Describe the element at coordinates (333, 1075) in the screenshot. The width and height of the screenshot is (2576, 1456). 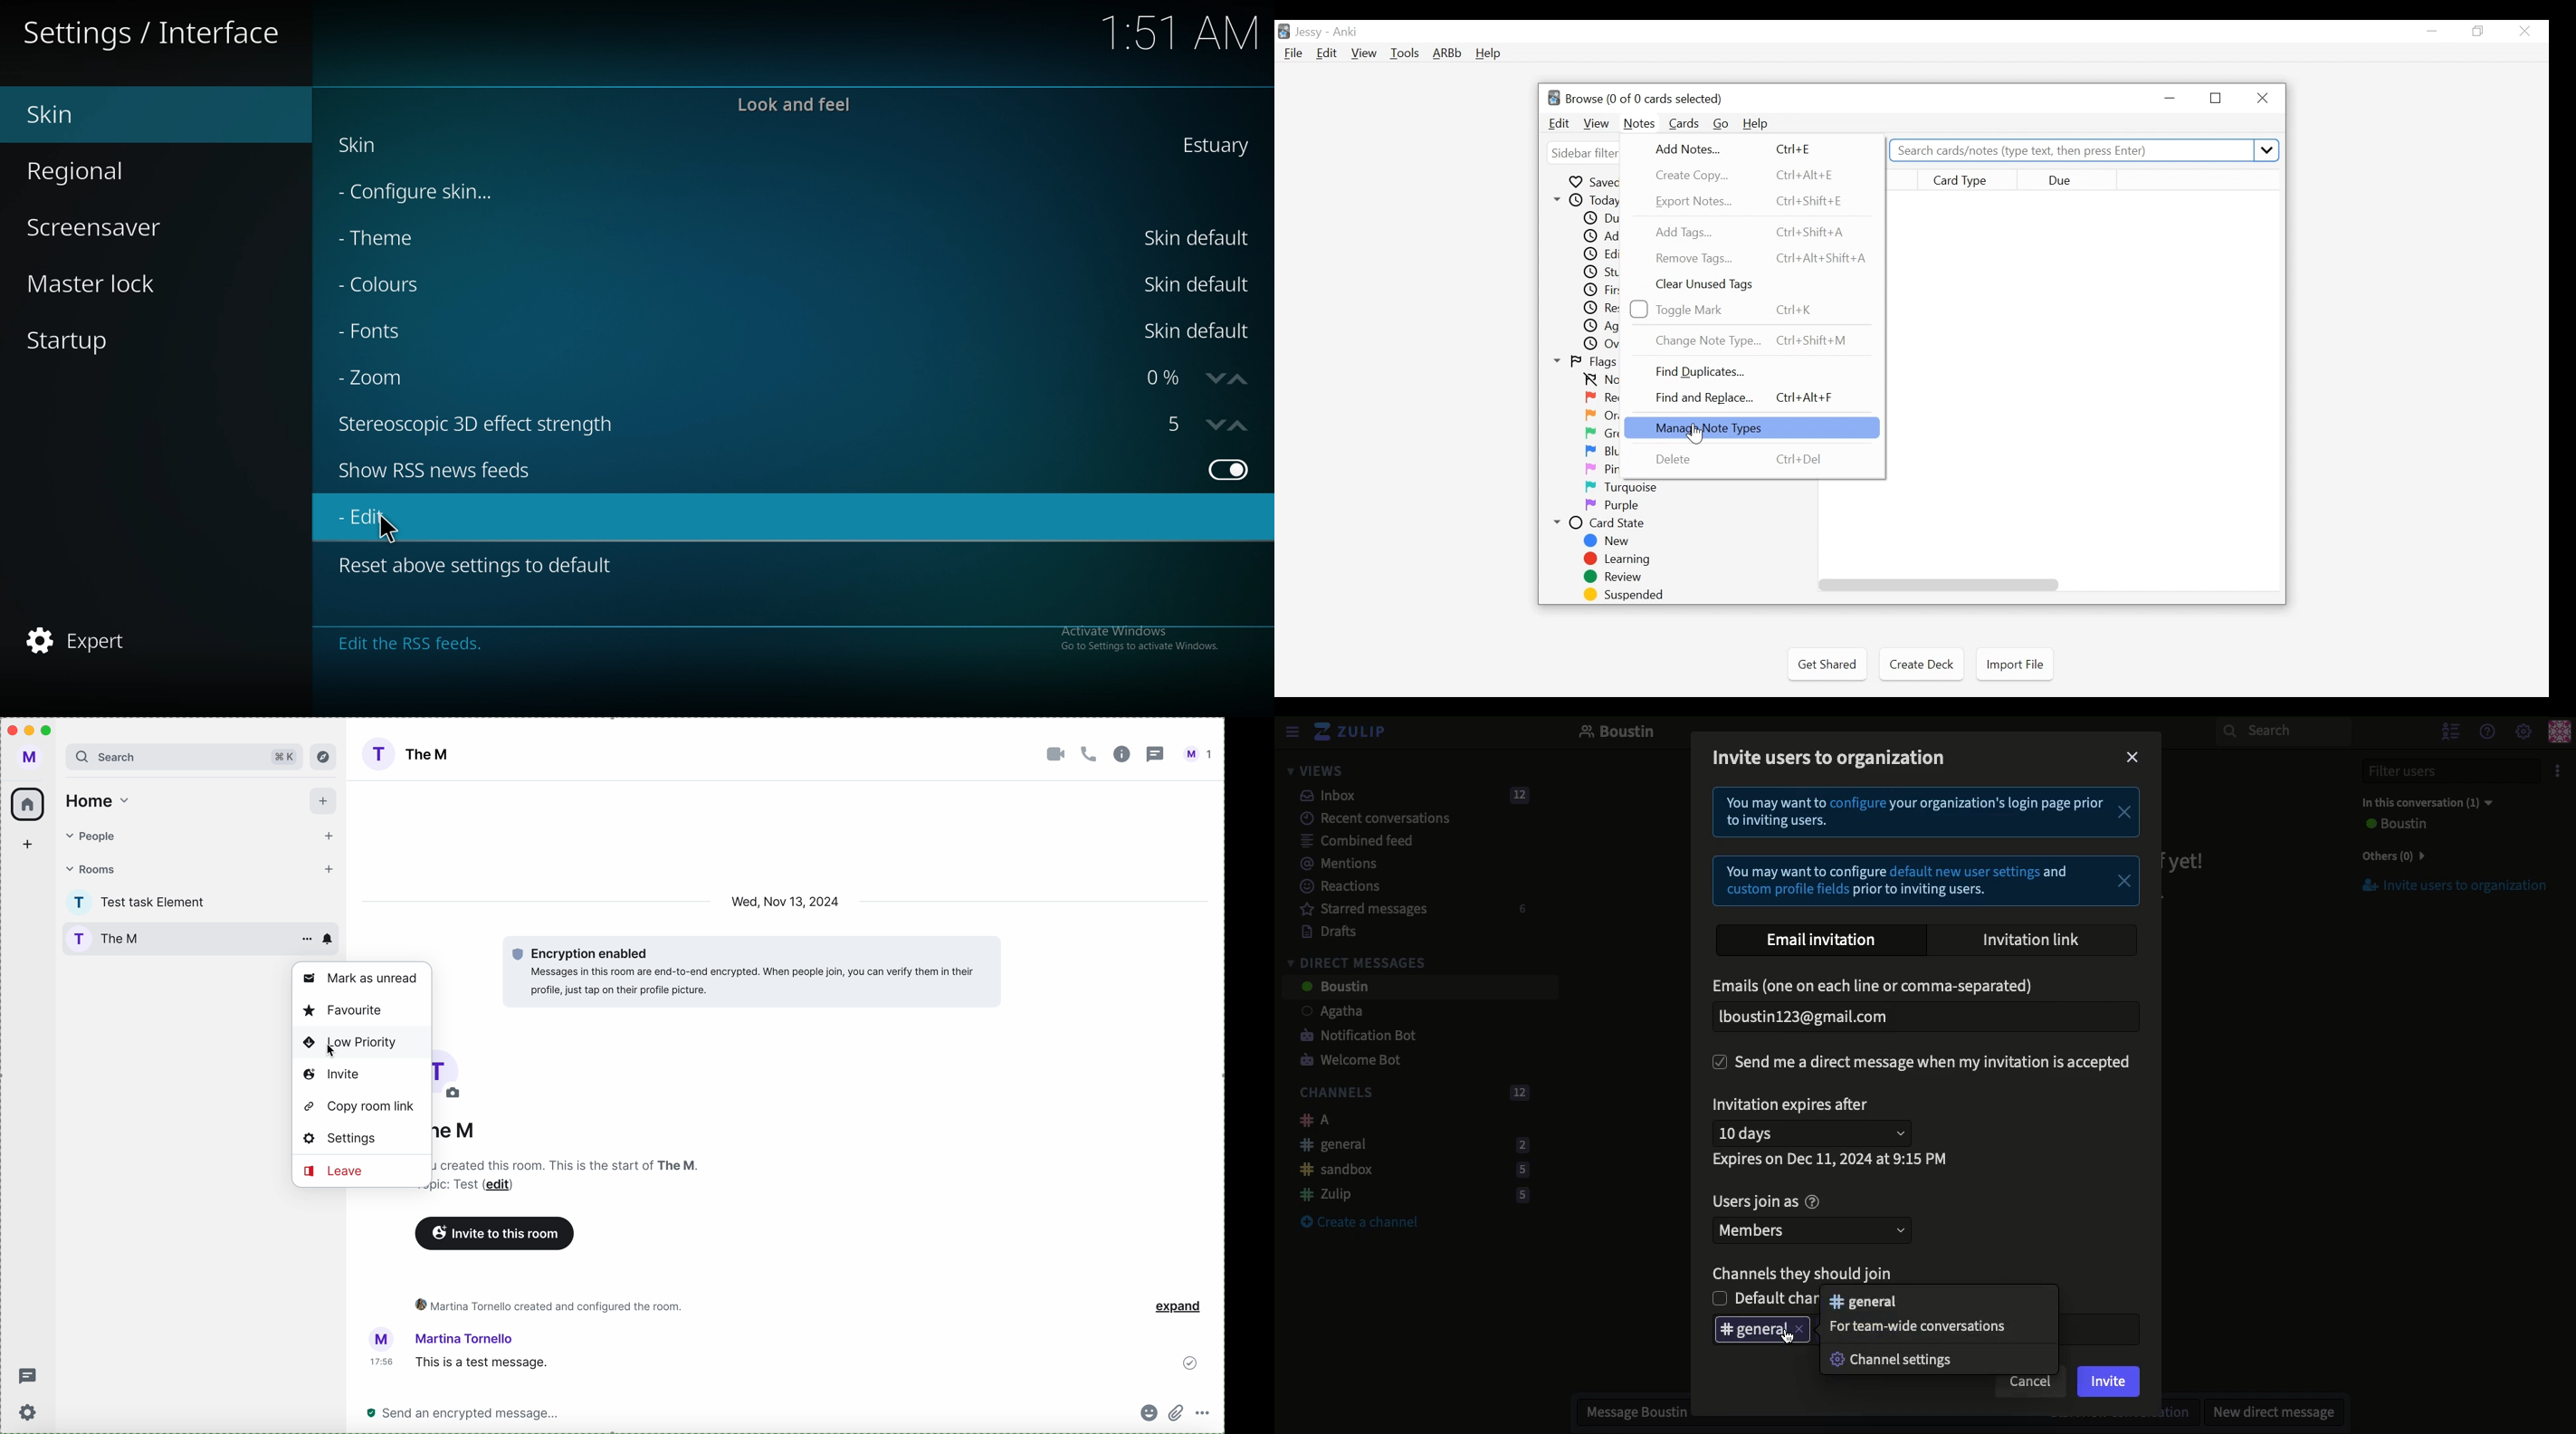
I see `invite` at that location.